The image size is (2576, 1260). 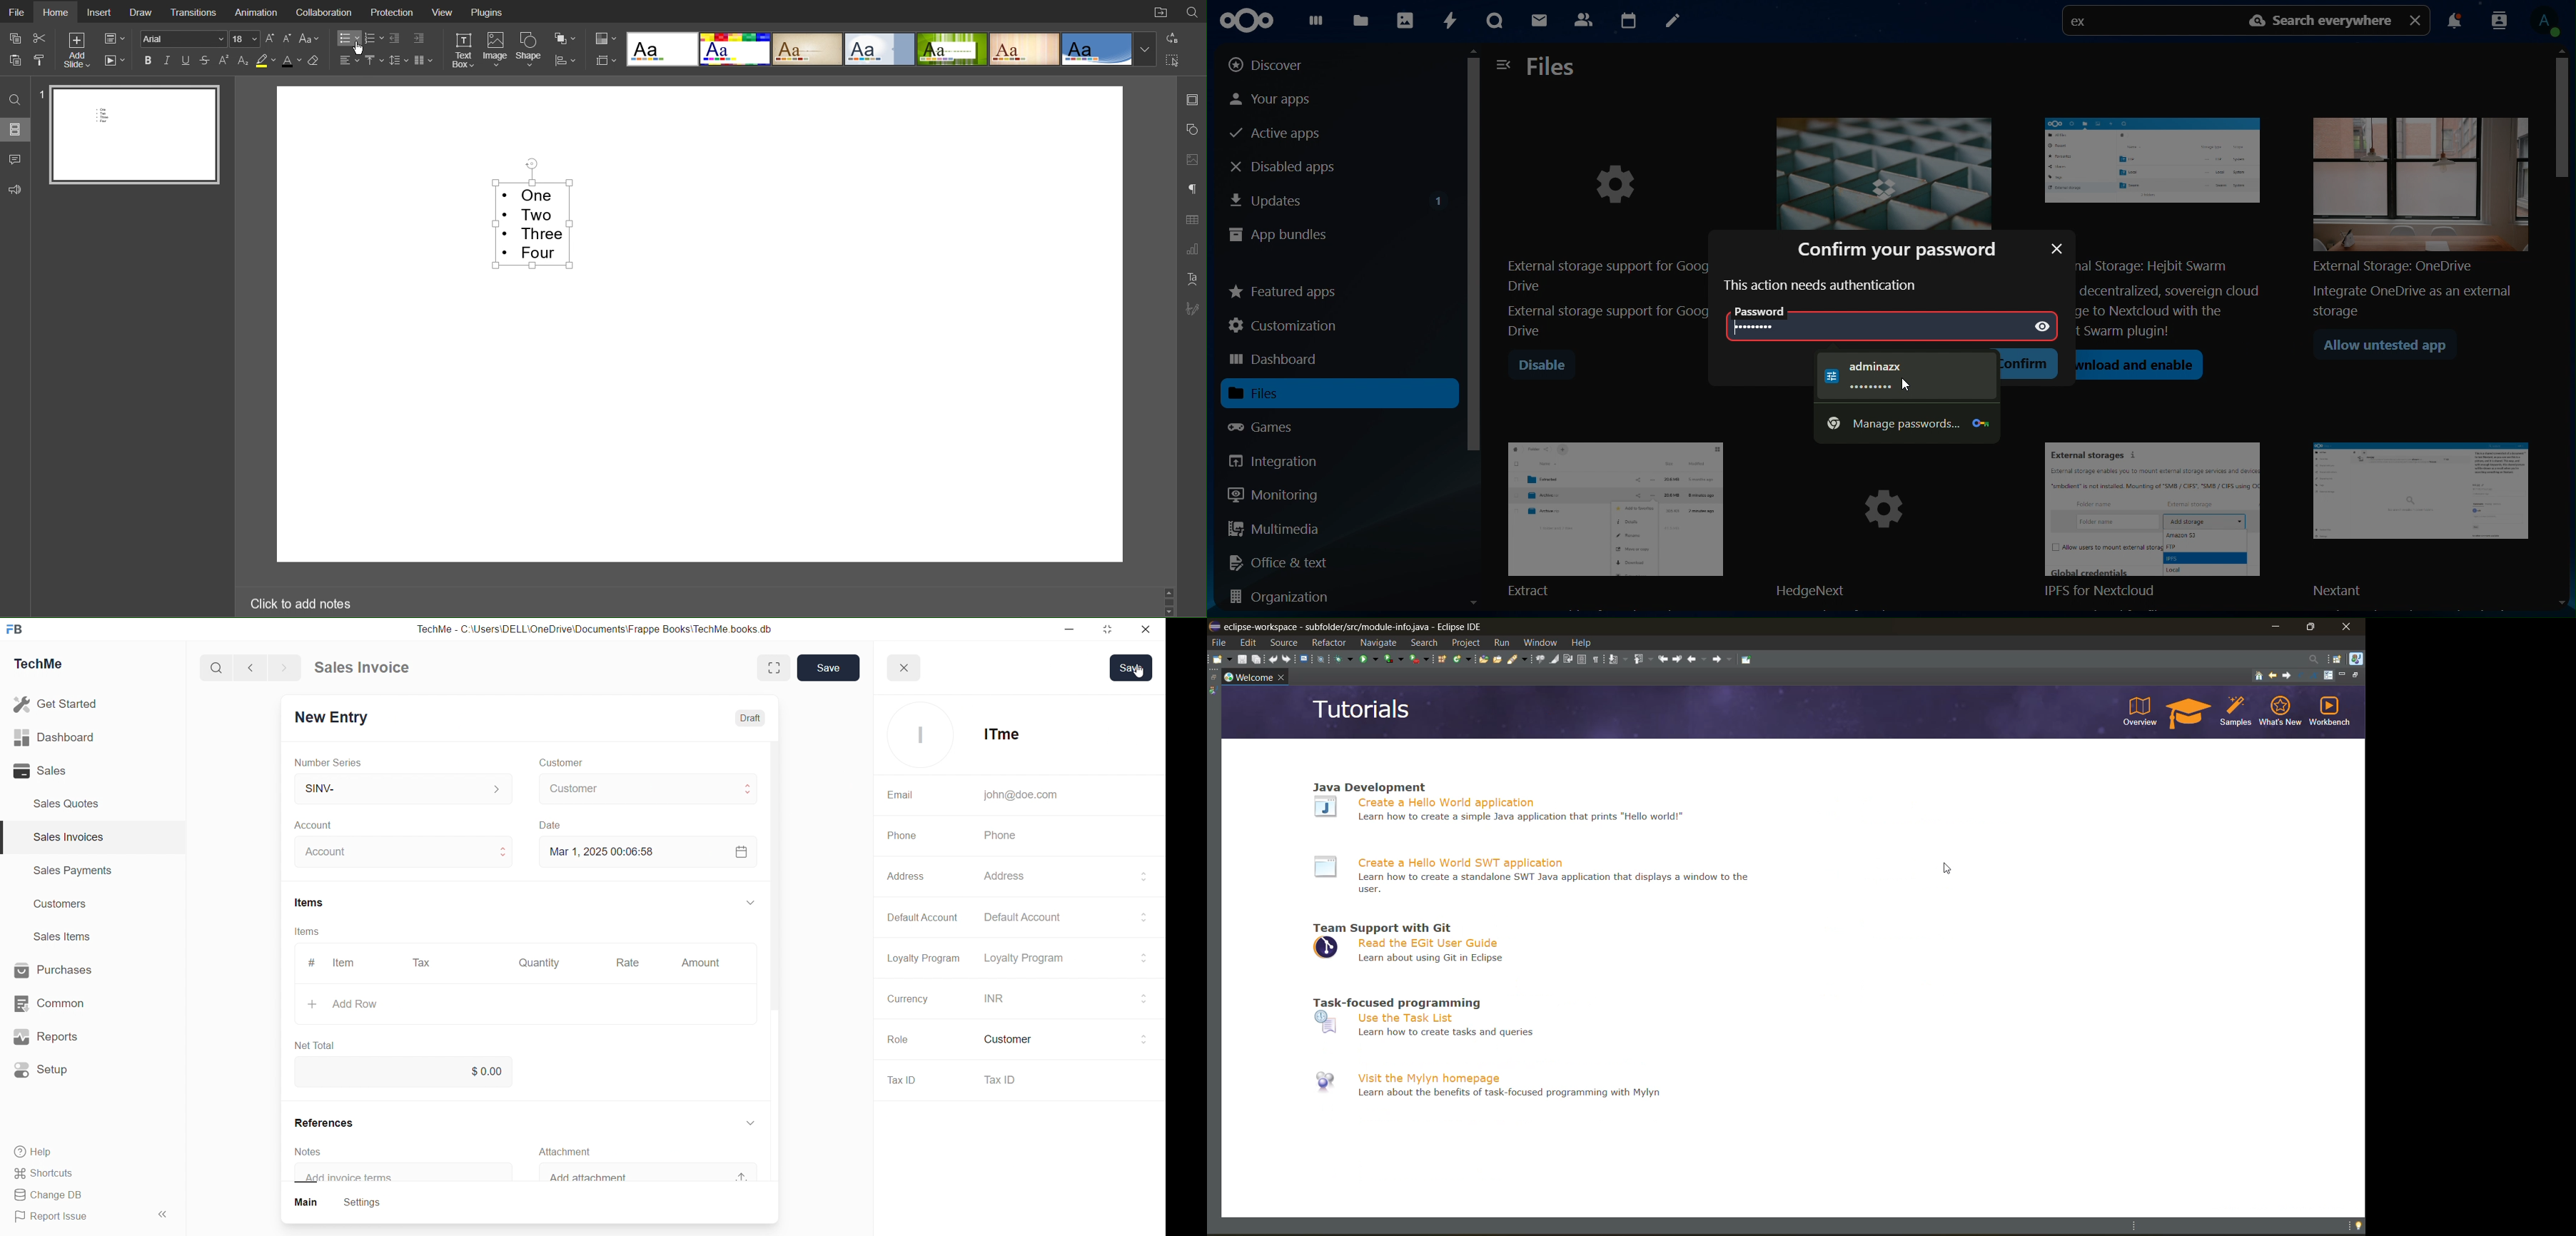 I want to click on Account, so click(x=340, y=849).